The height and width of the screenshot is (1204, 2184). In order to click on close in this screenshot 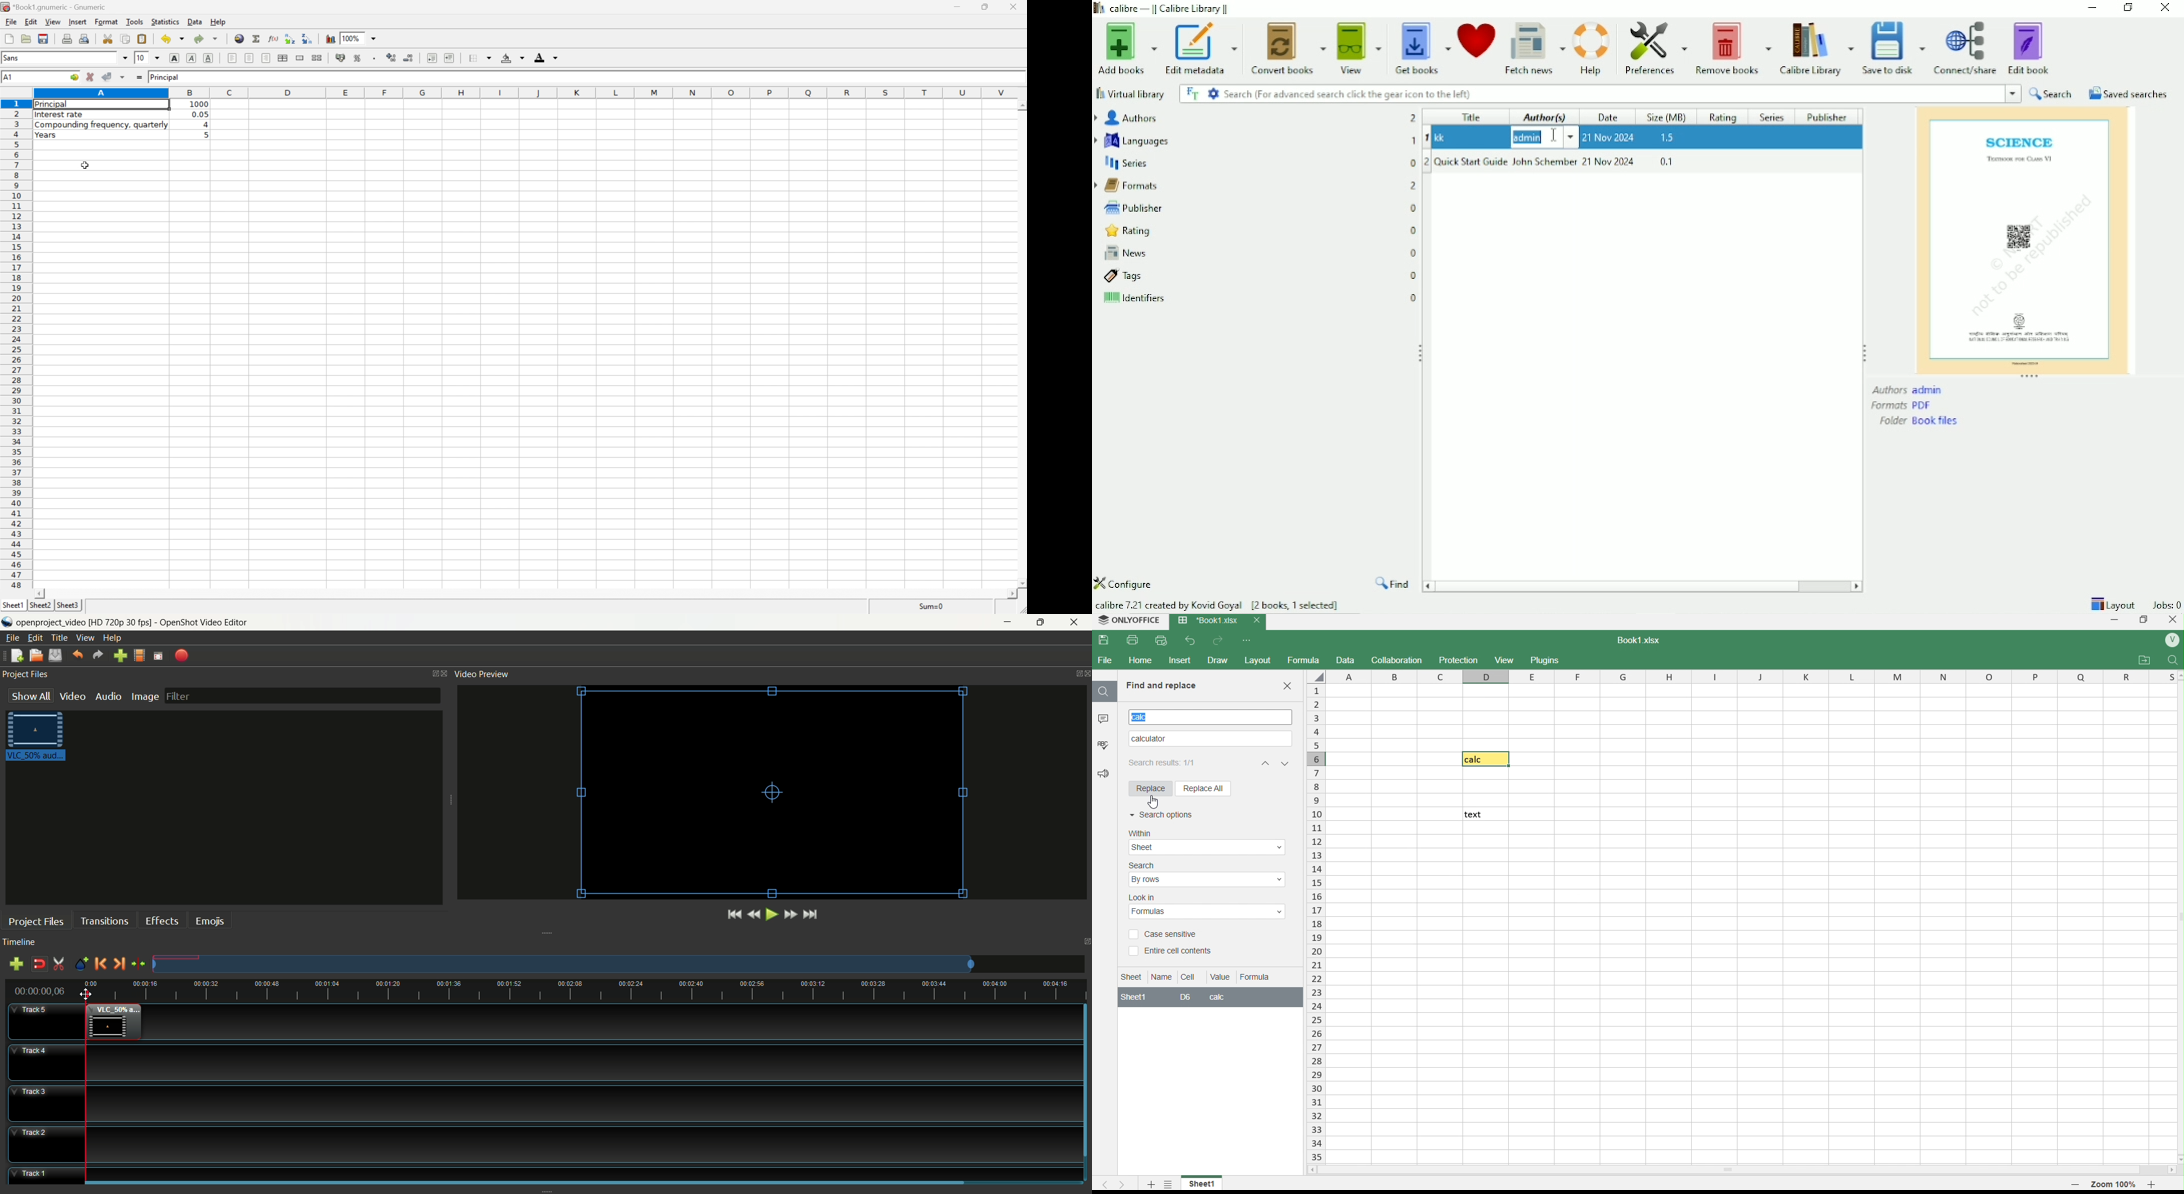, I will do `click(1077, 623)`.